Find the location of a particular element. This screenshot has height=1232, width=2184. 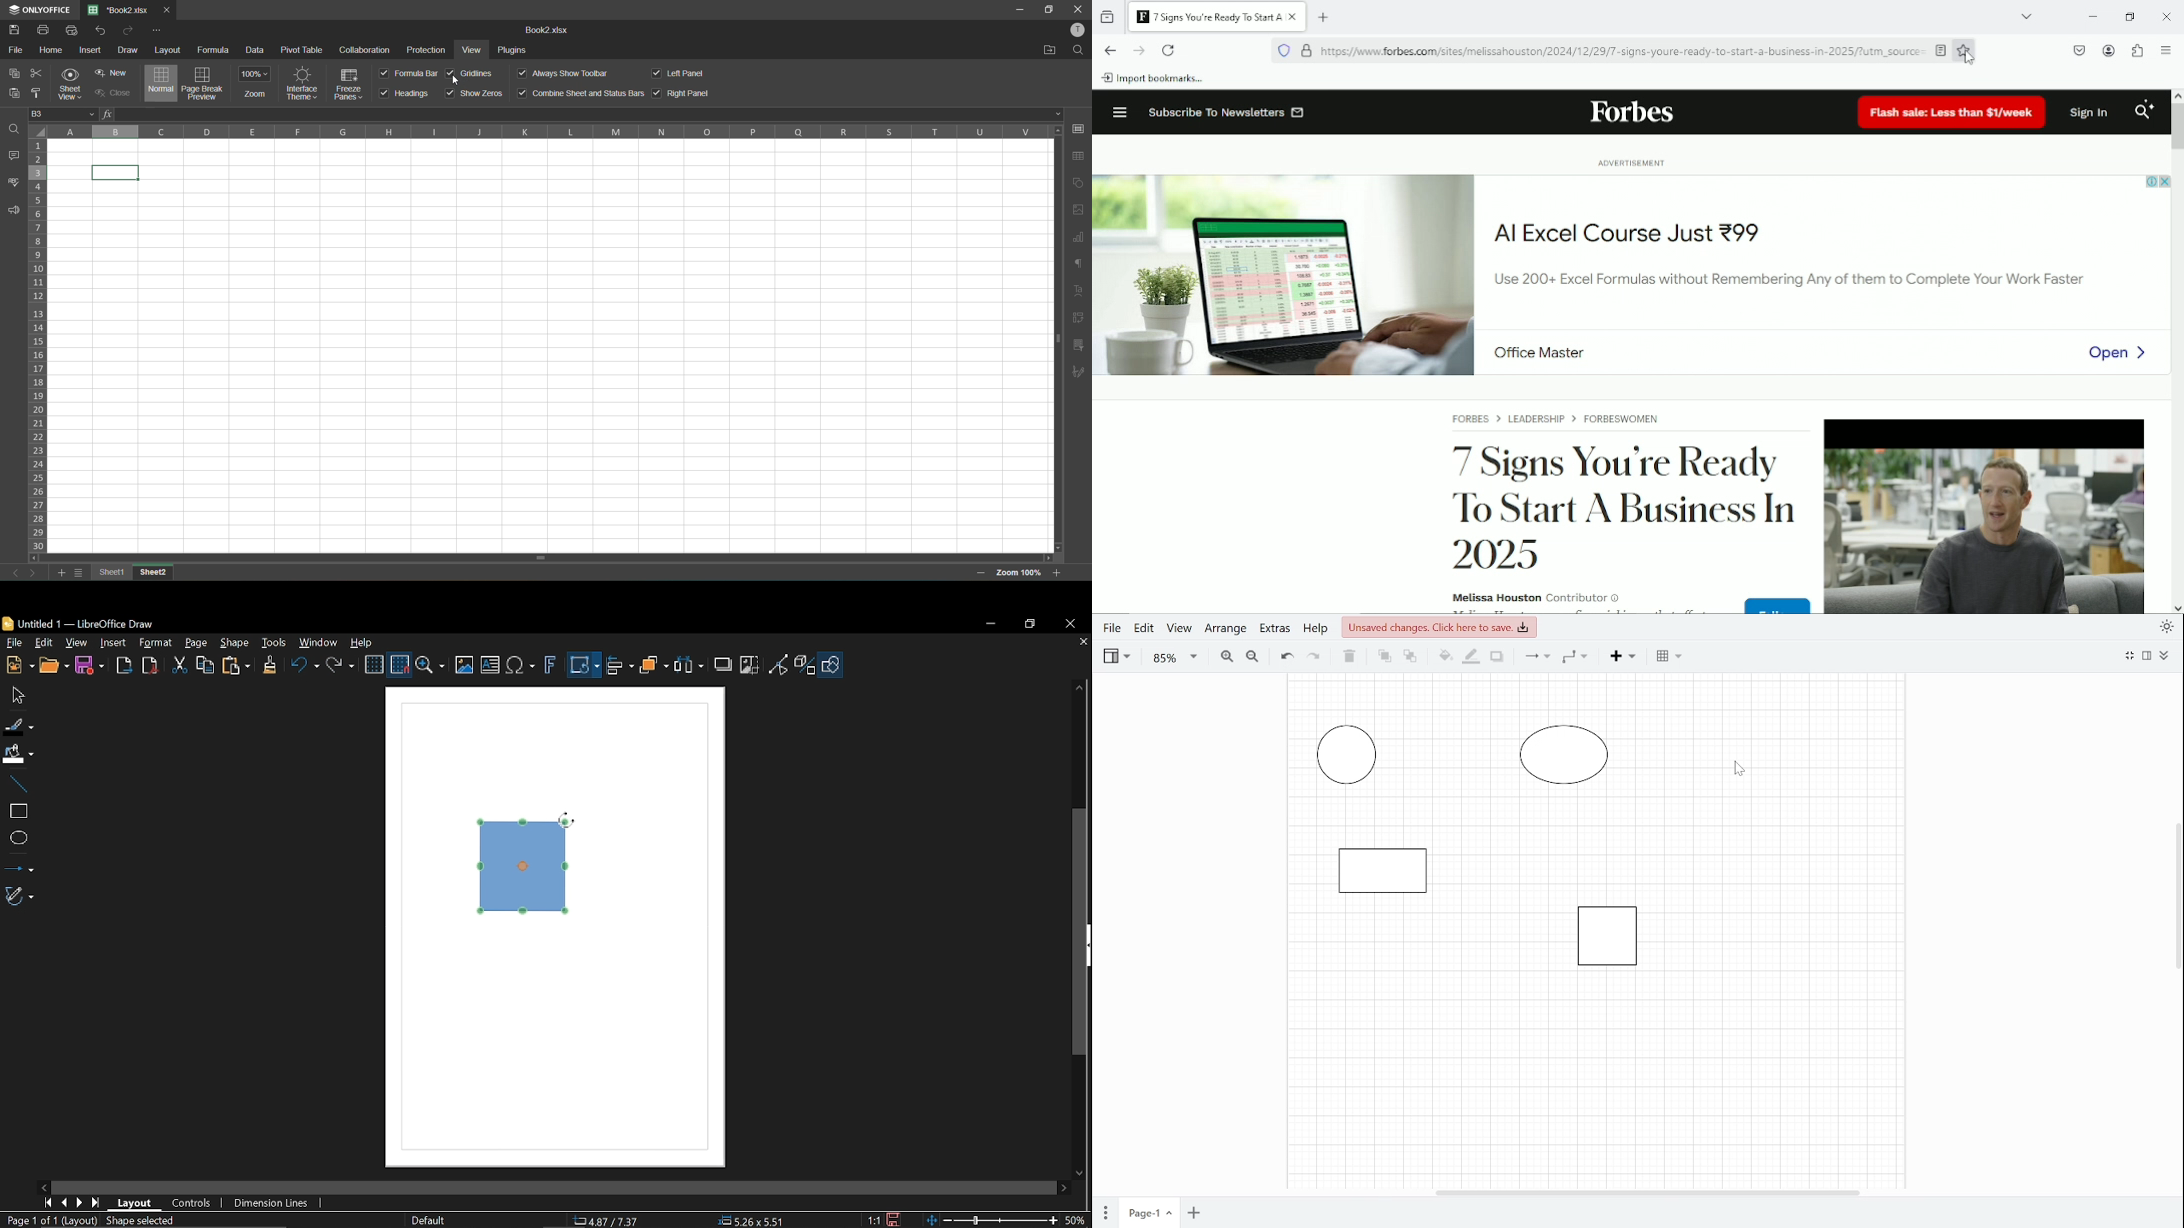

open location is located at coordinates (1050, 49).